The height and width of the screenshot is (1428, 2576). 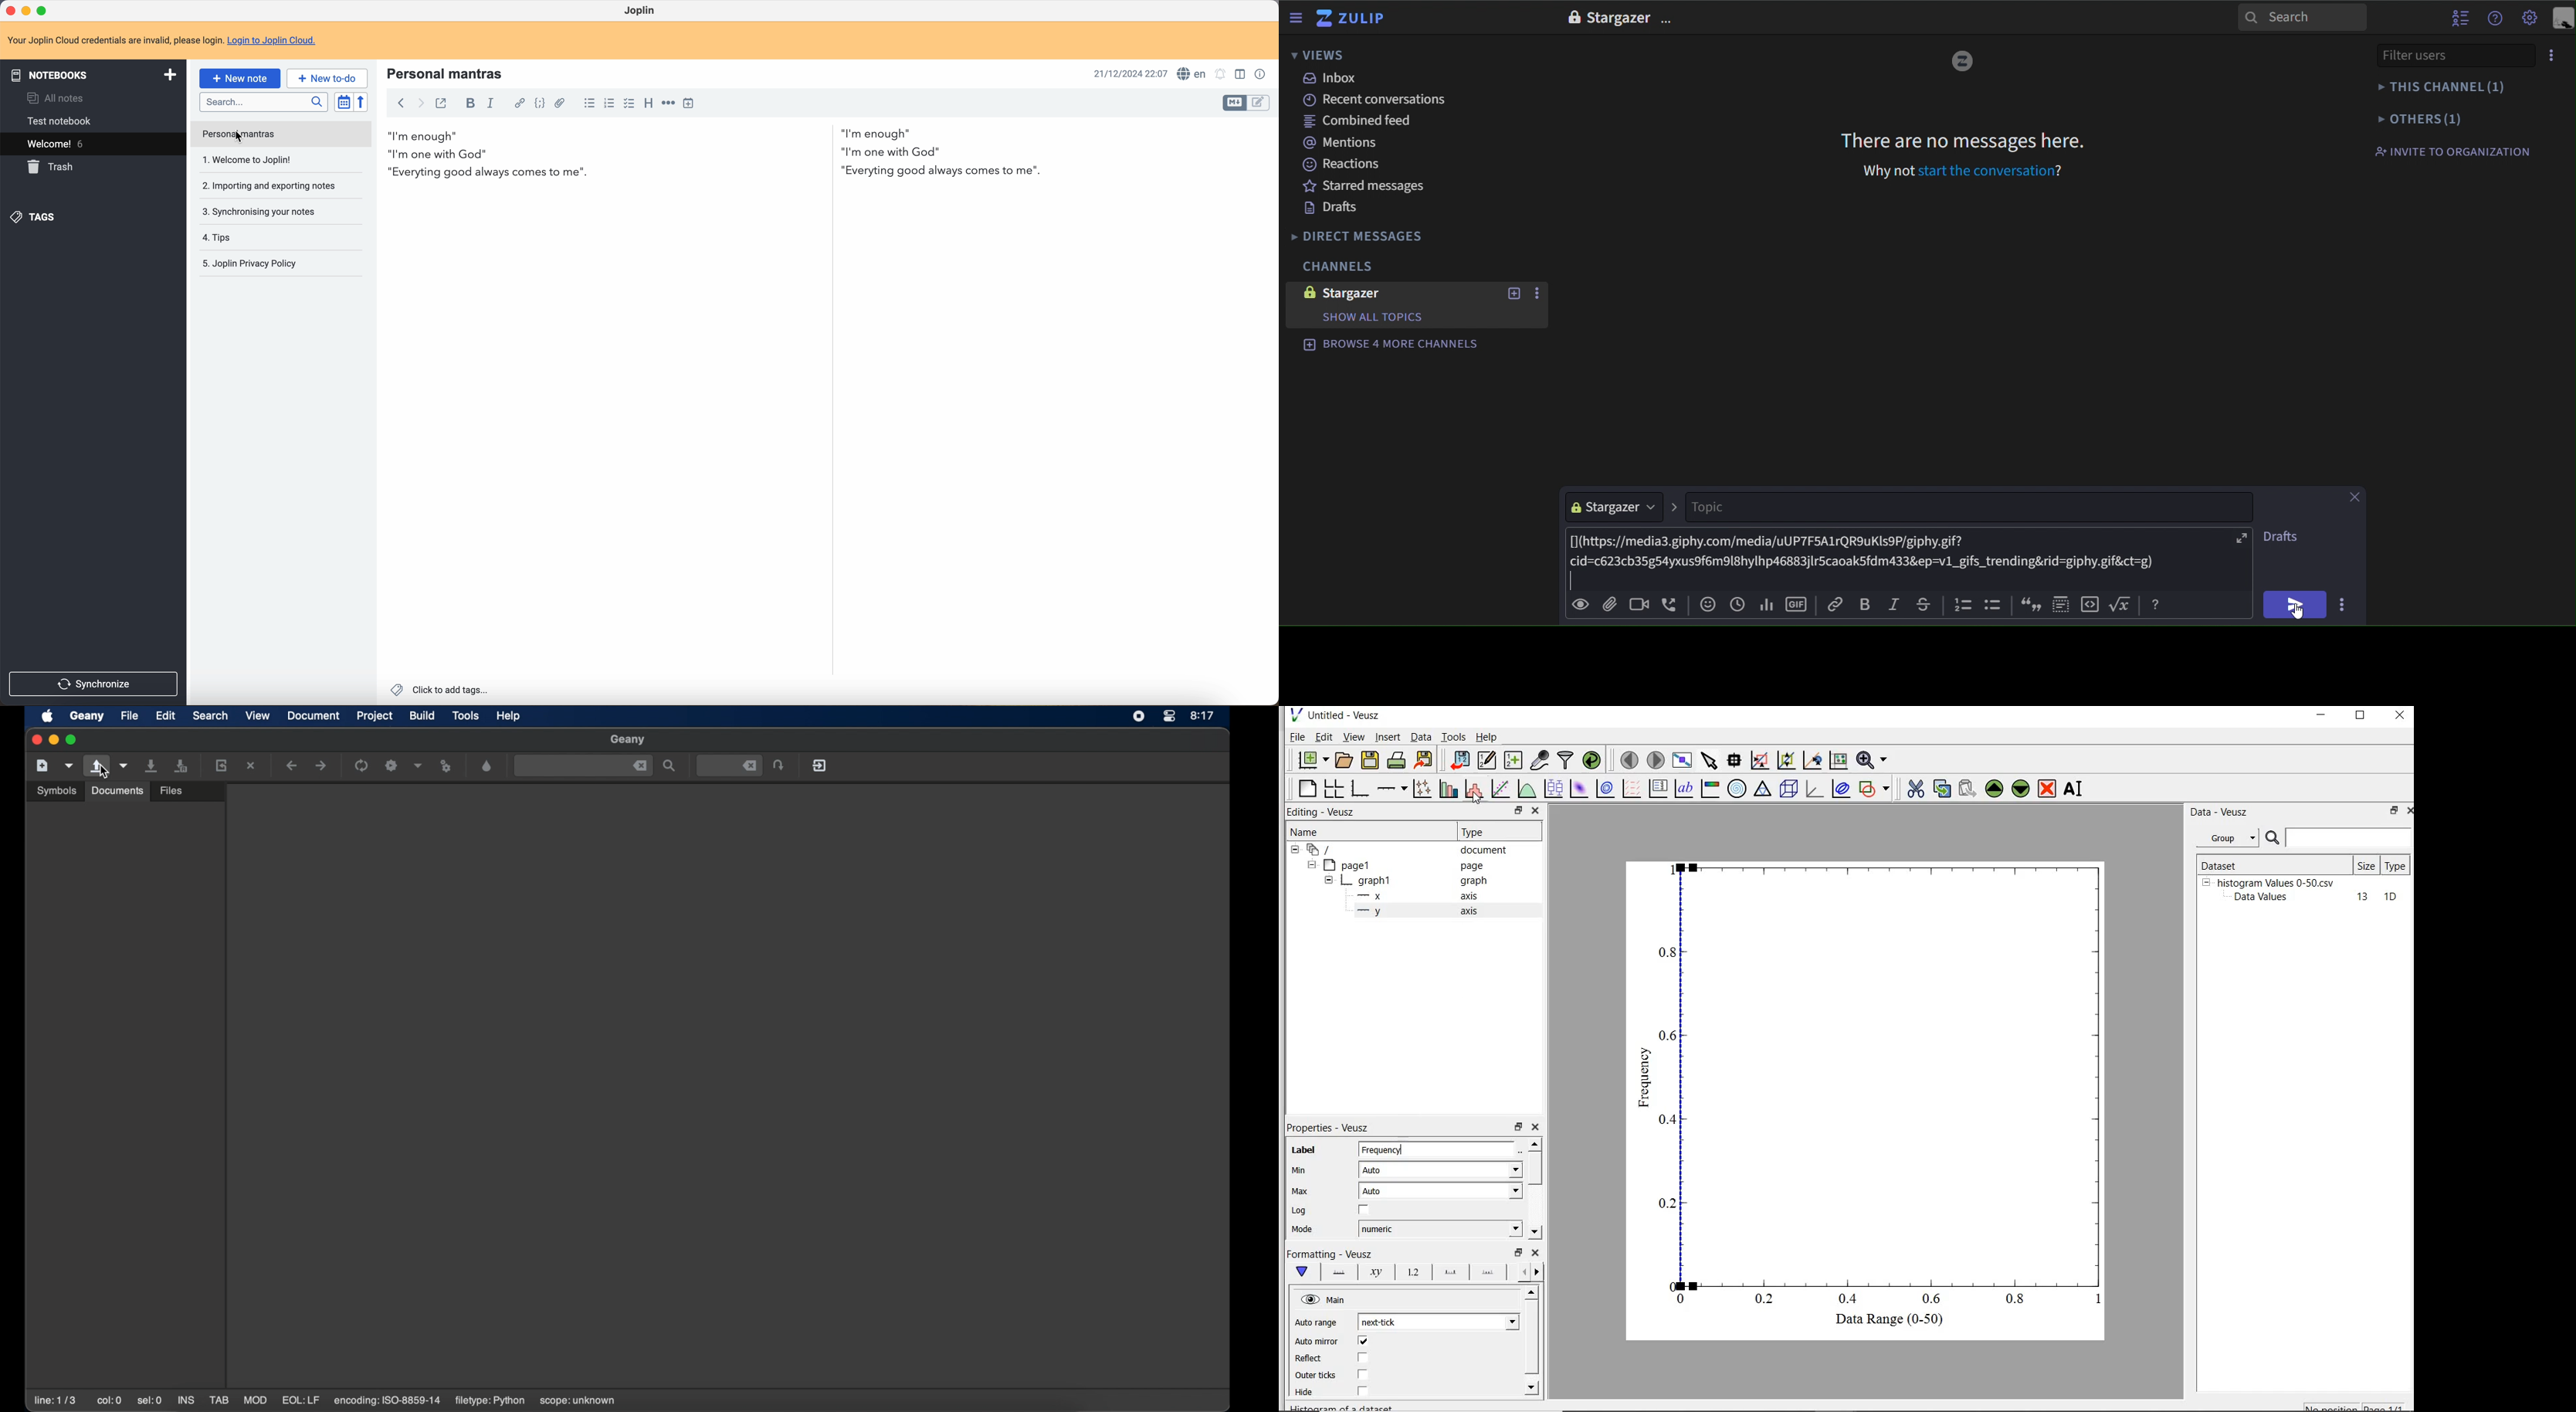 I want to click on restore down, so click(x=1519, y=1127).